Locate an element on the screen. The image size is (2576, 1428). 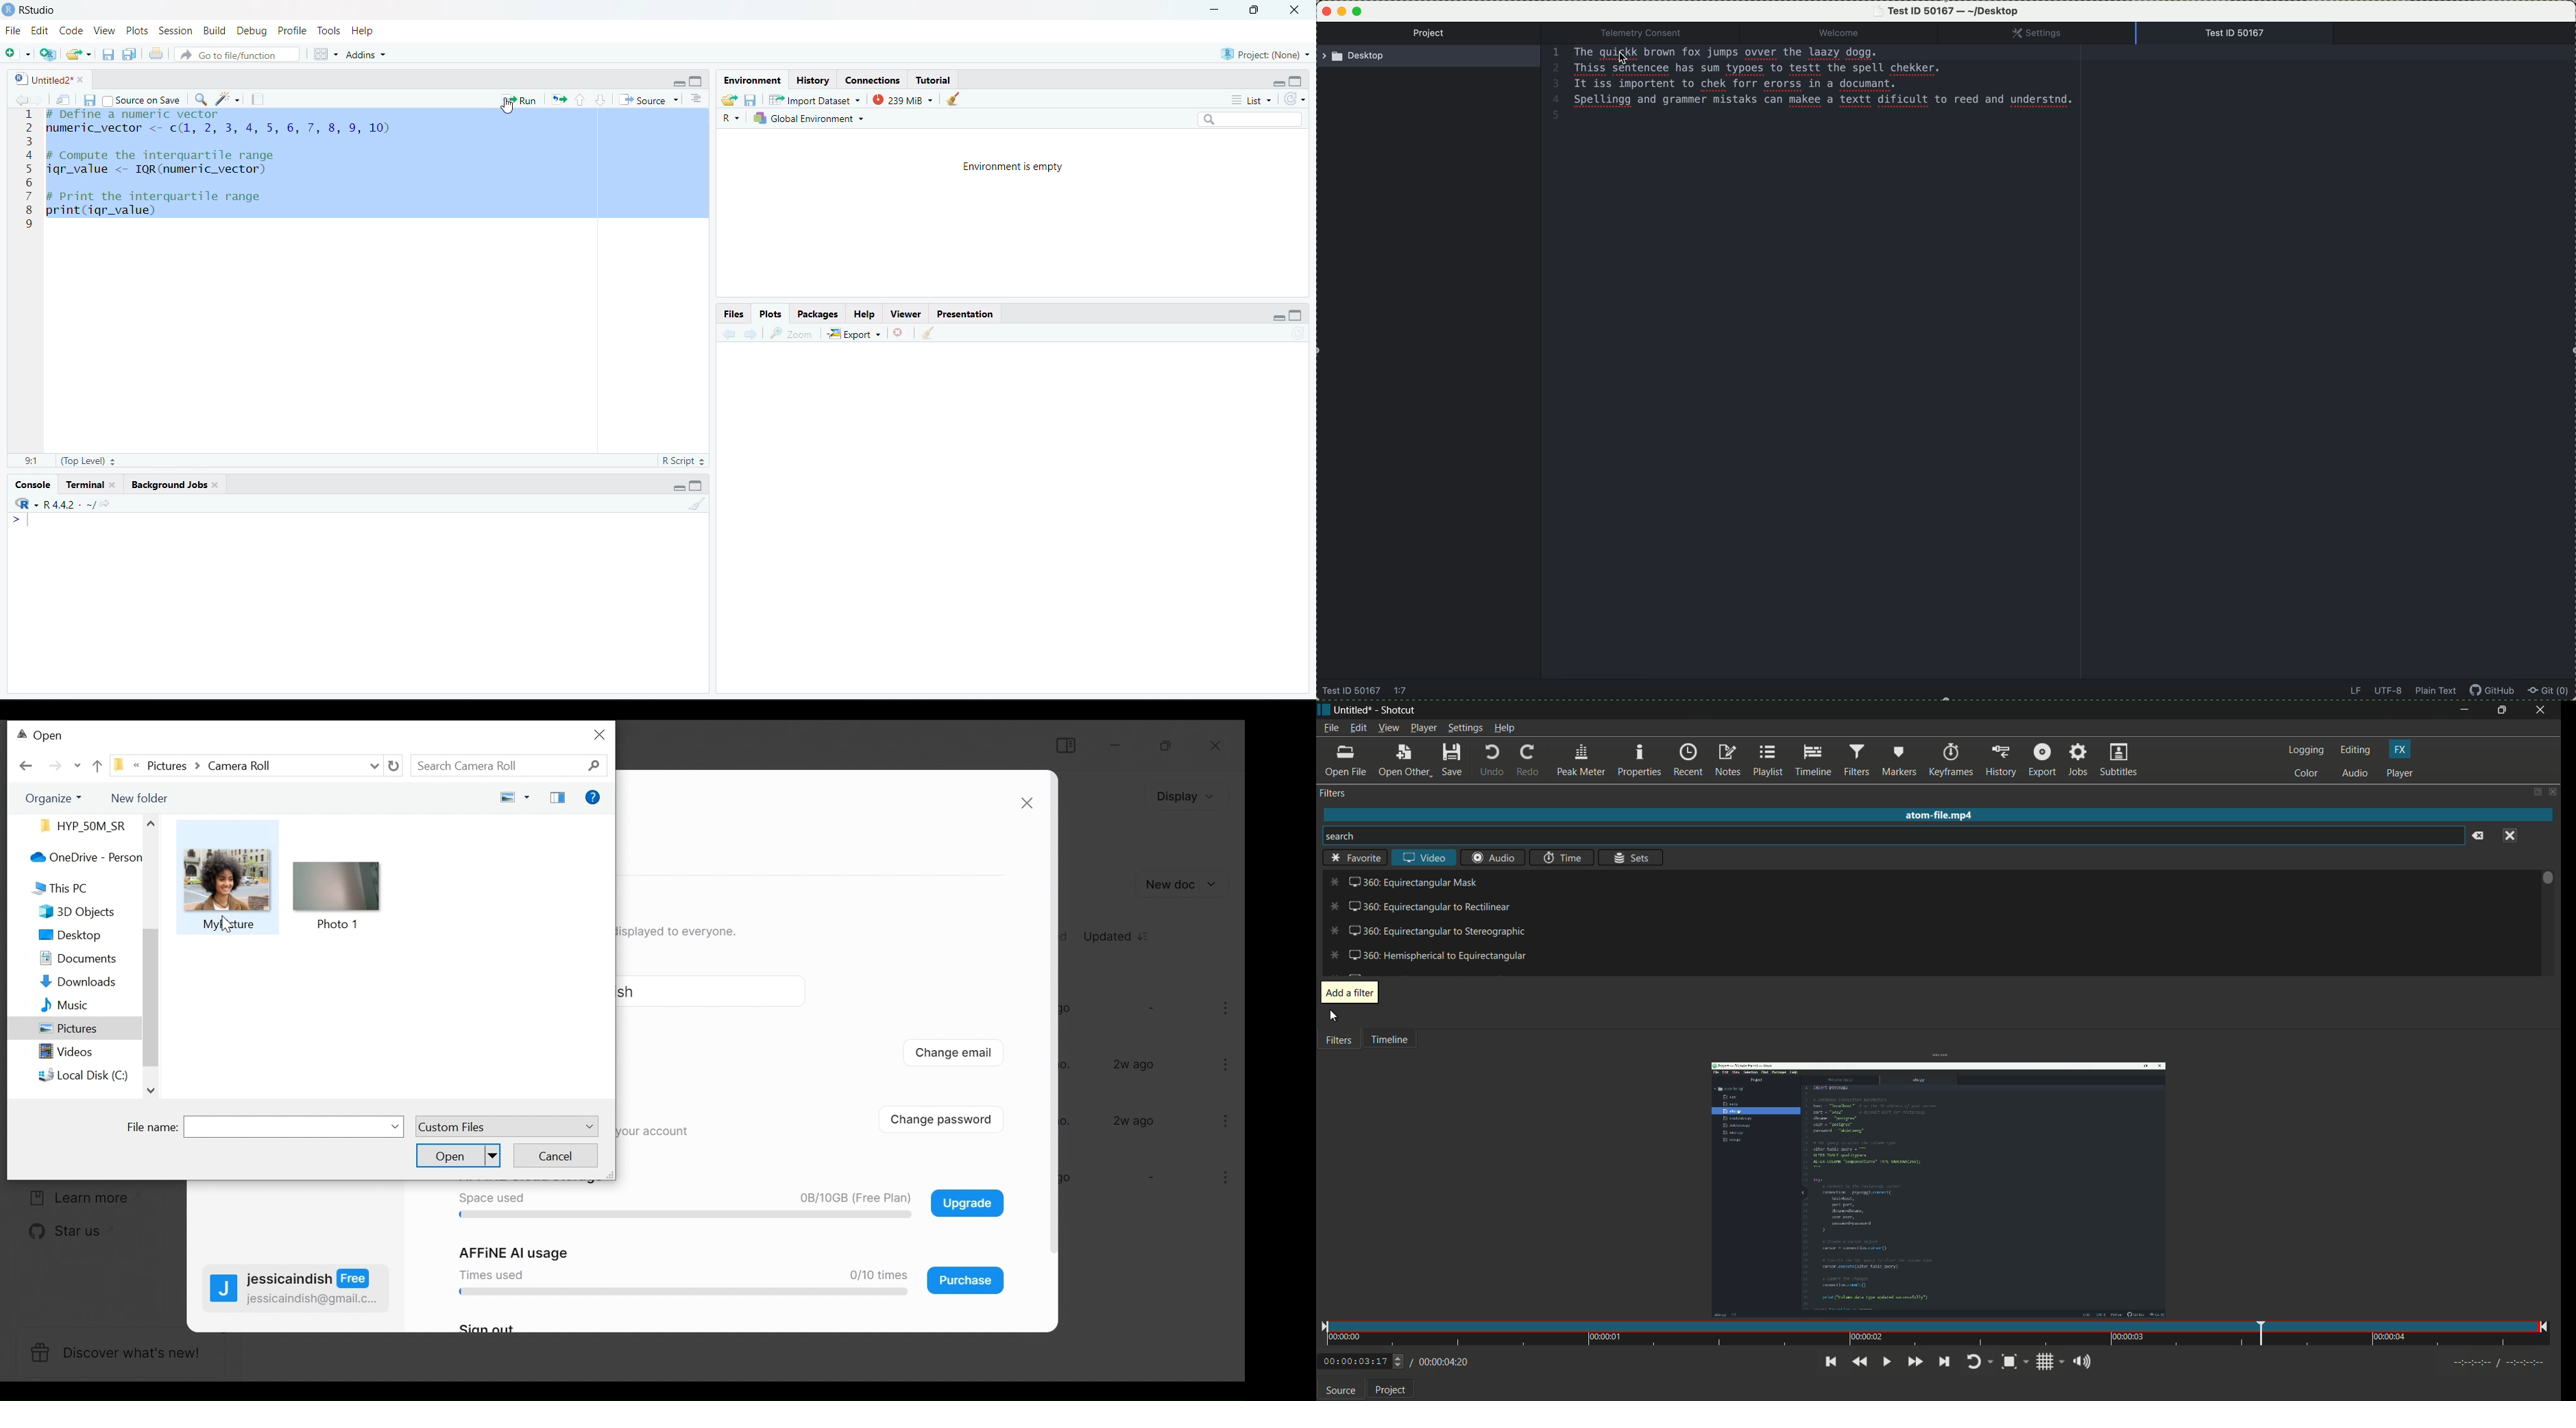
Console is located at coordinates (32, 484).